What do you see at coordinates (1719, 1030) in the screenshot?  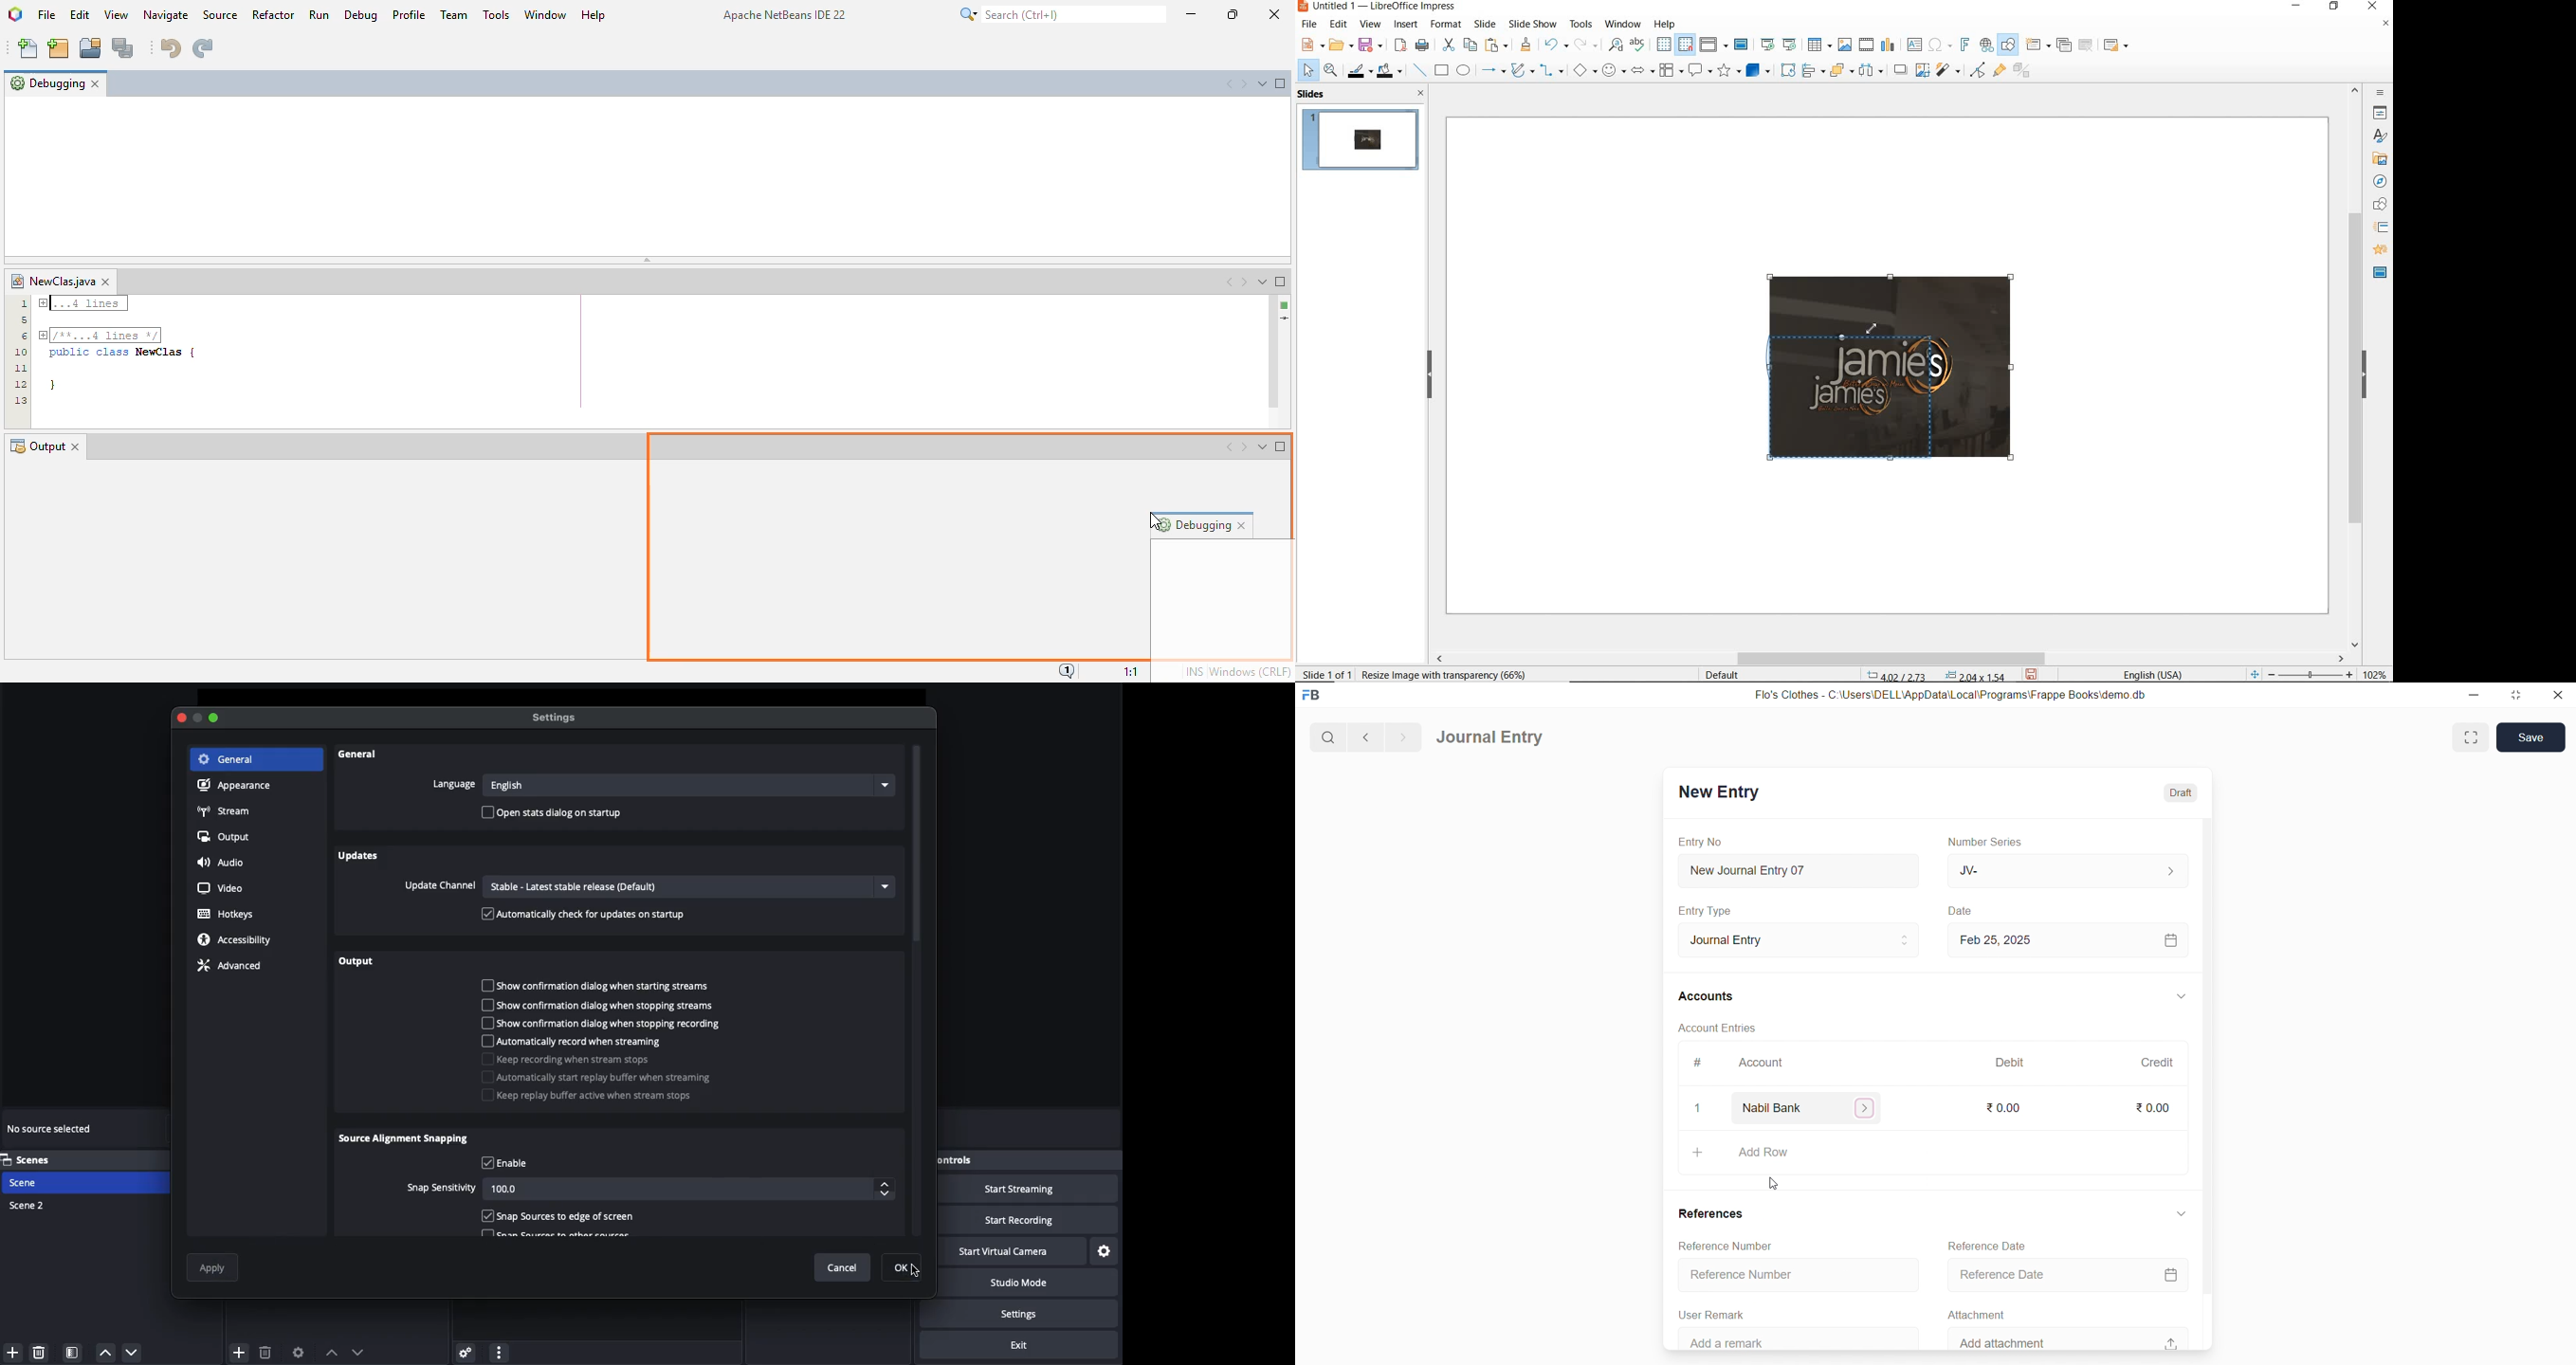 I see `Account Entries` at bounding box center [1719, 1030].